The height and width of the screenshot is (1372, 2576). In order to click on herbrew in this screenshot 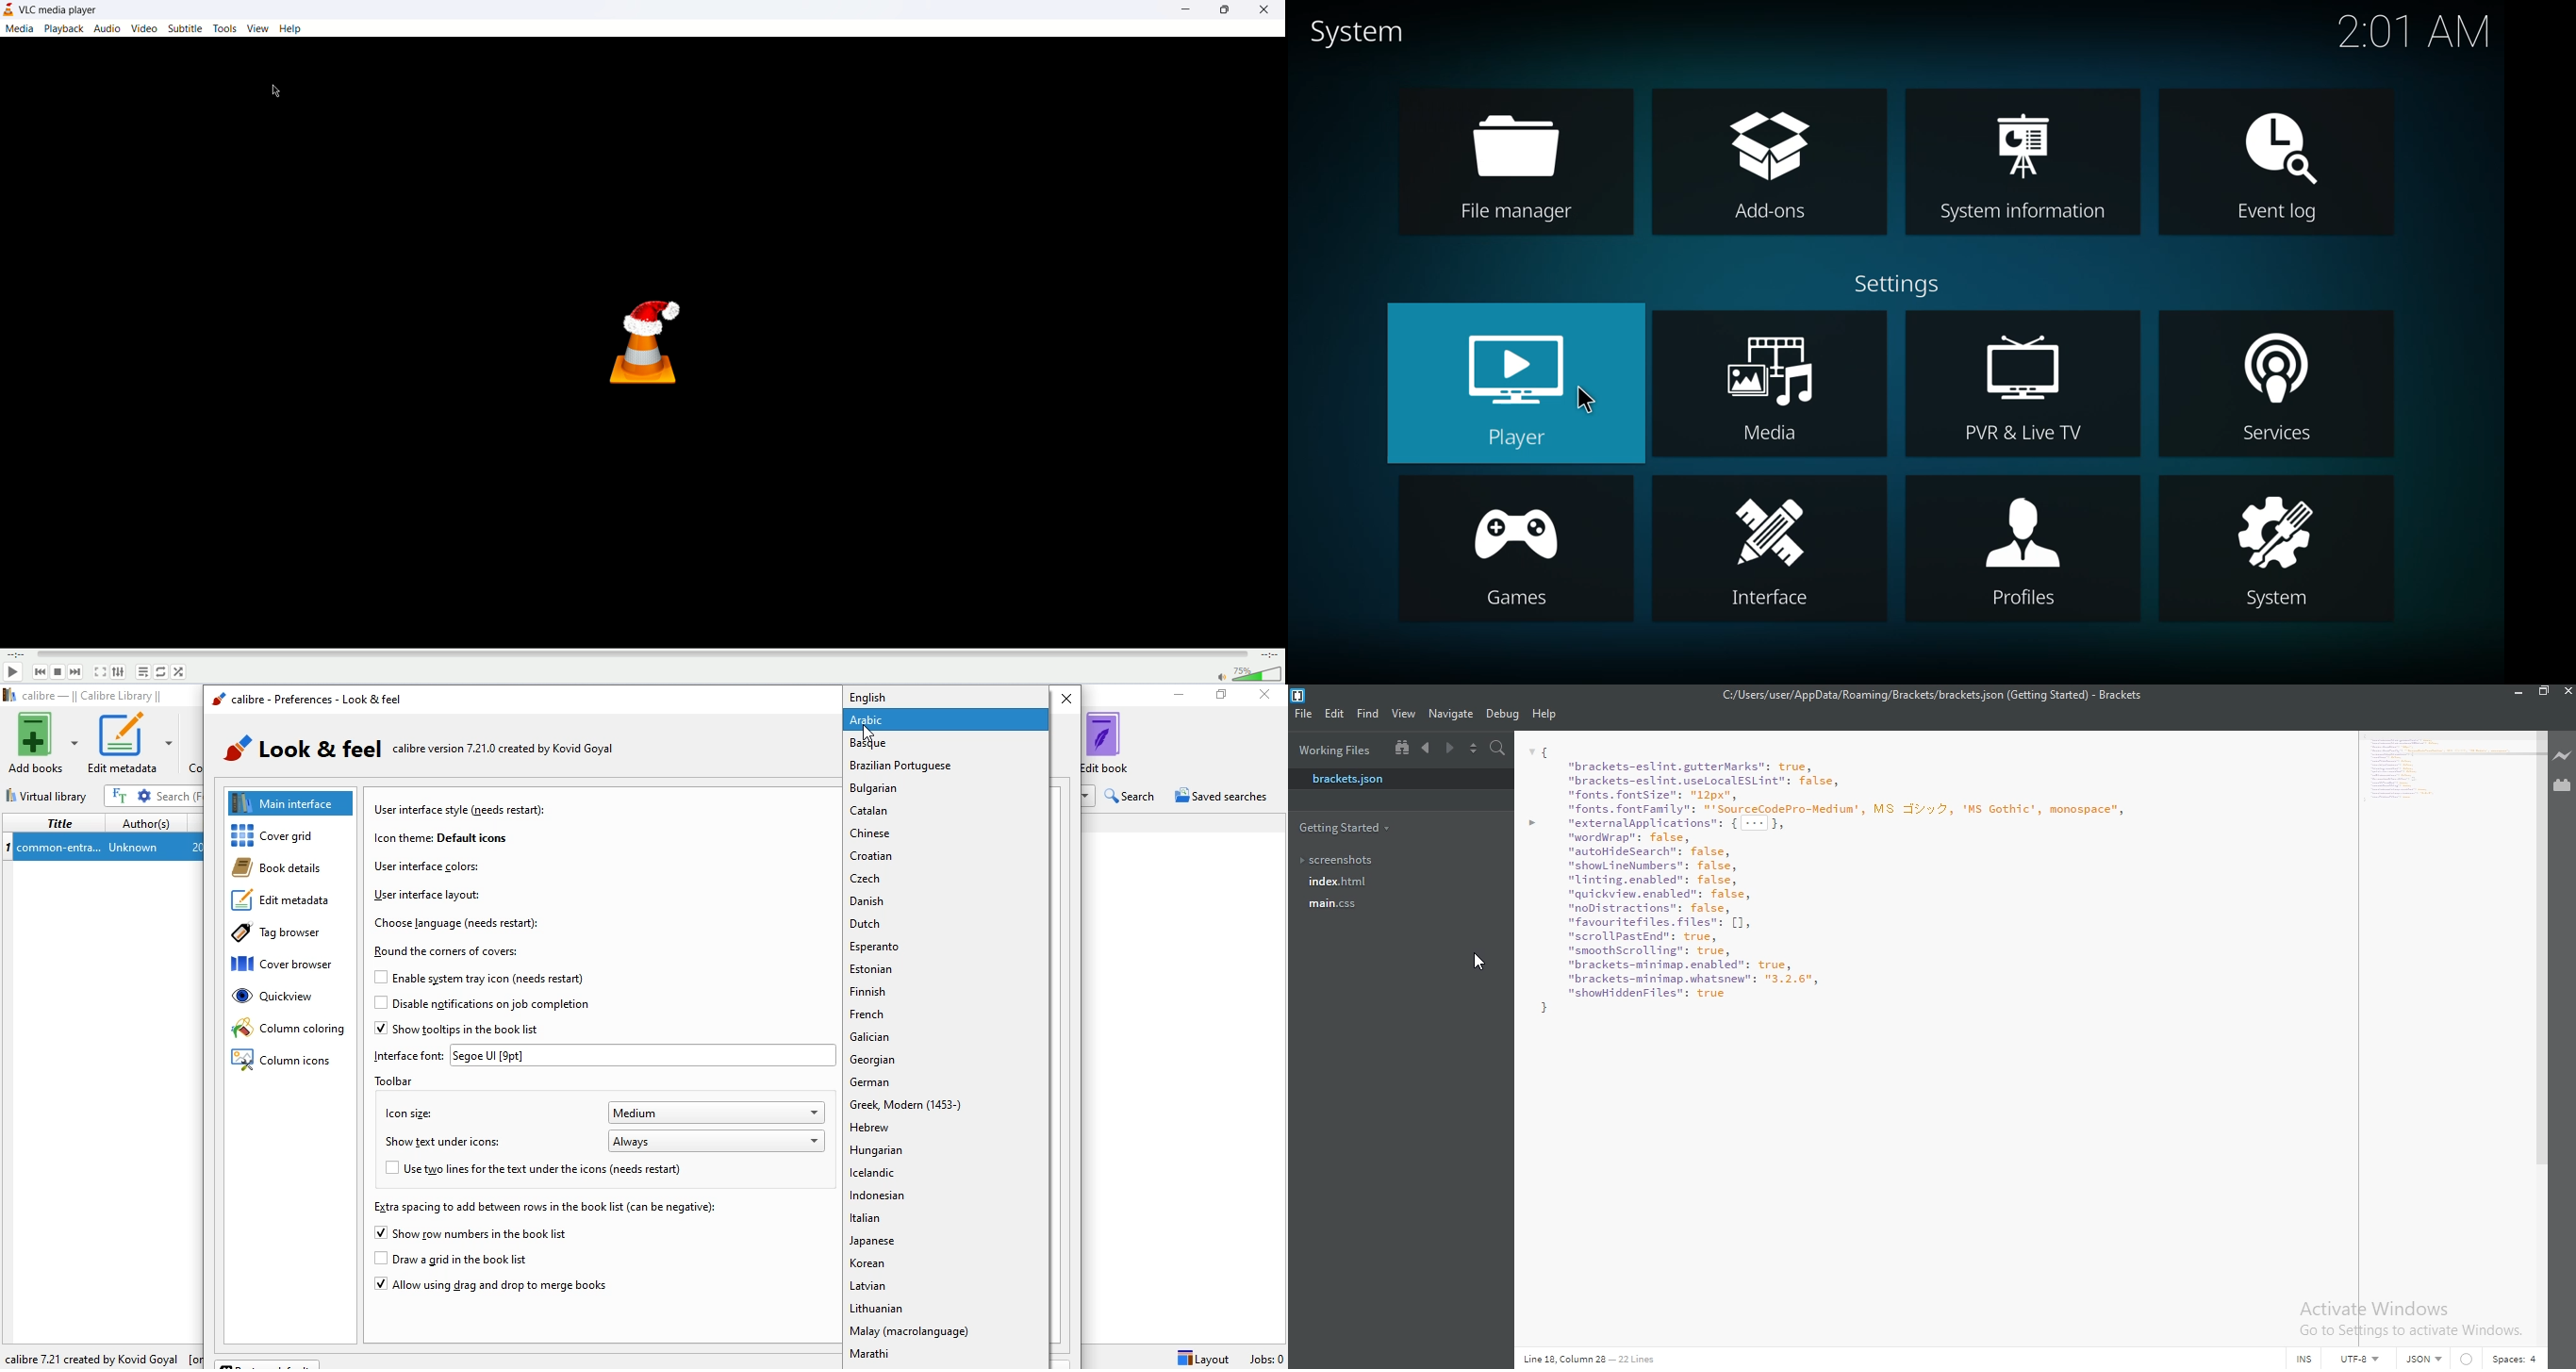, I will do `click(946, 1130)`.